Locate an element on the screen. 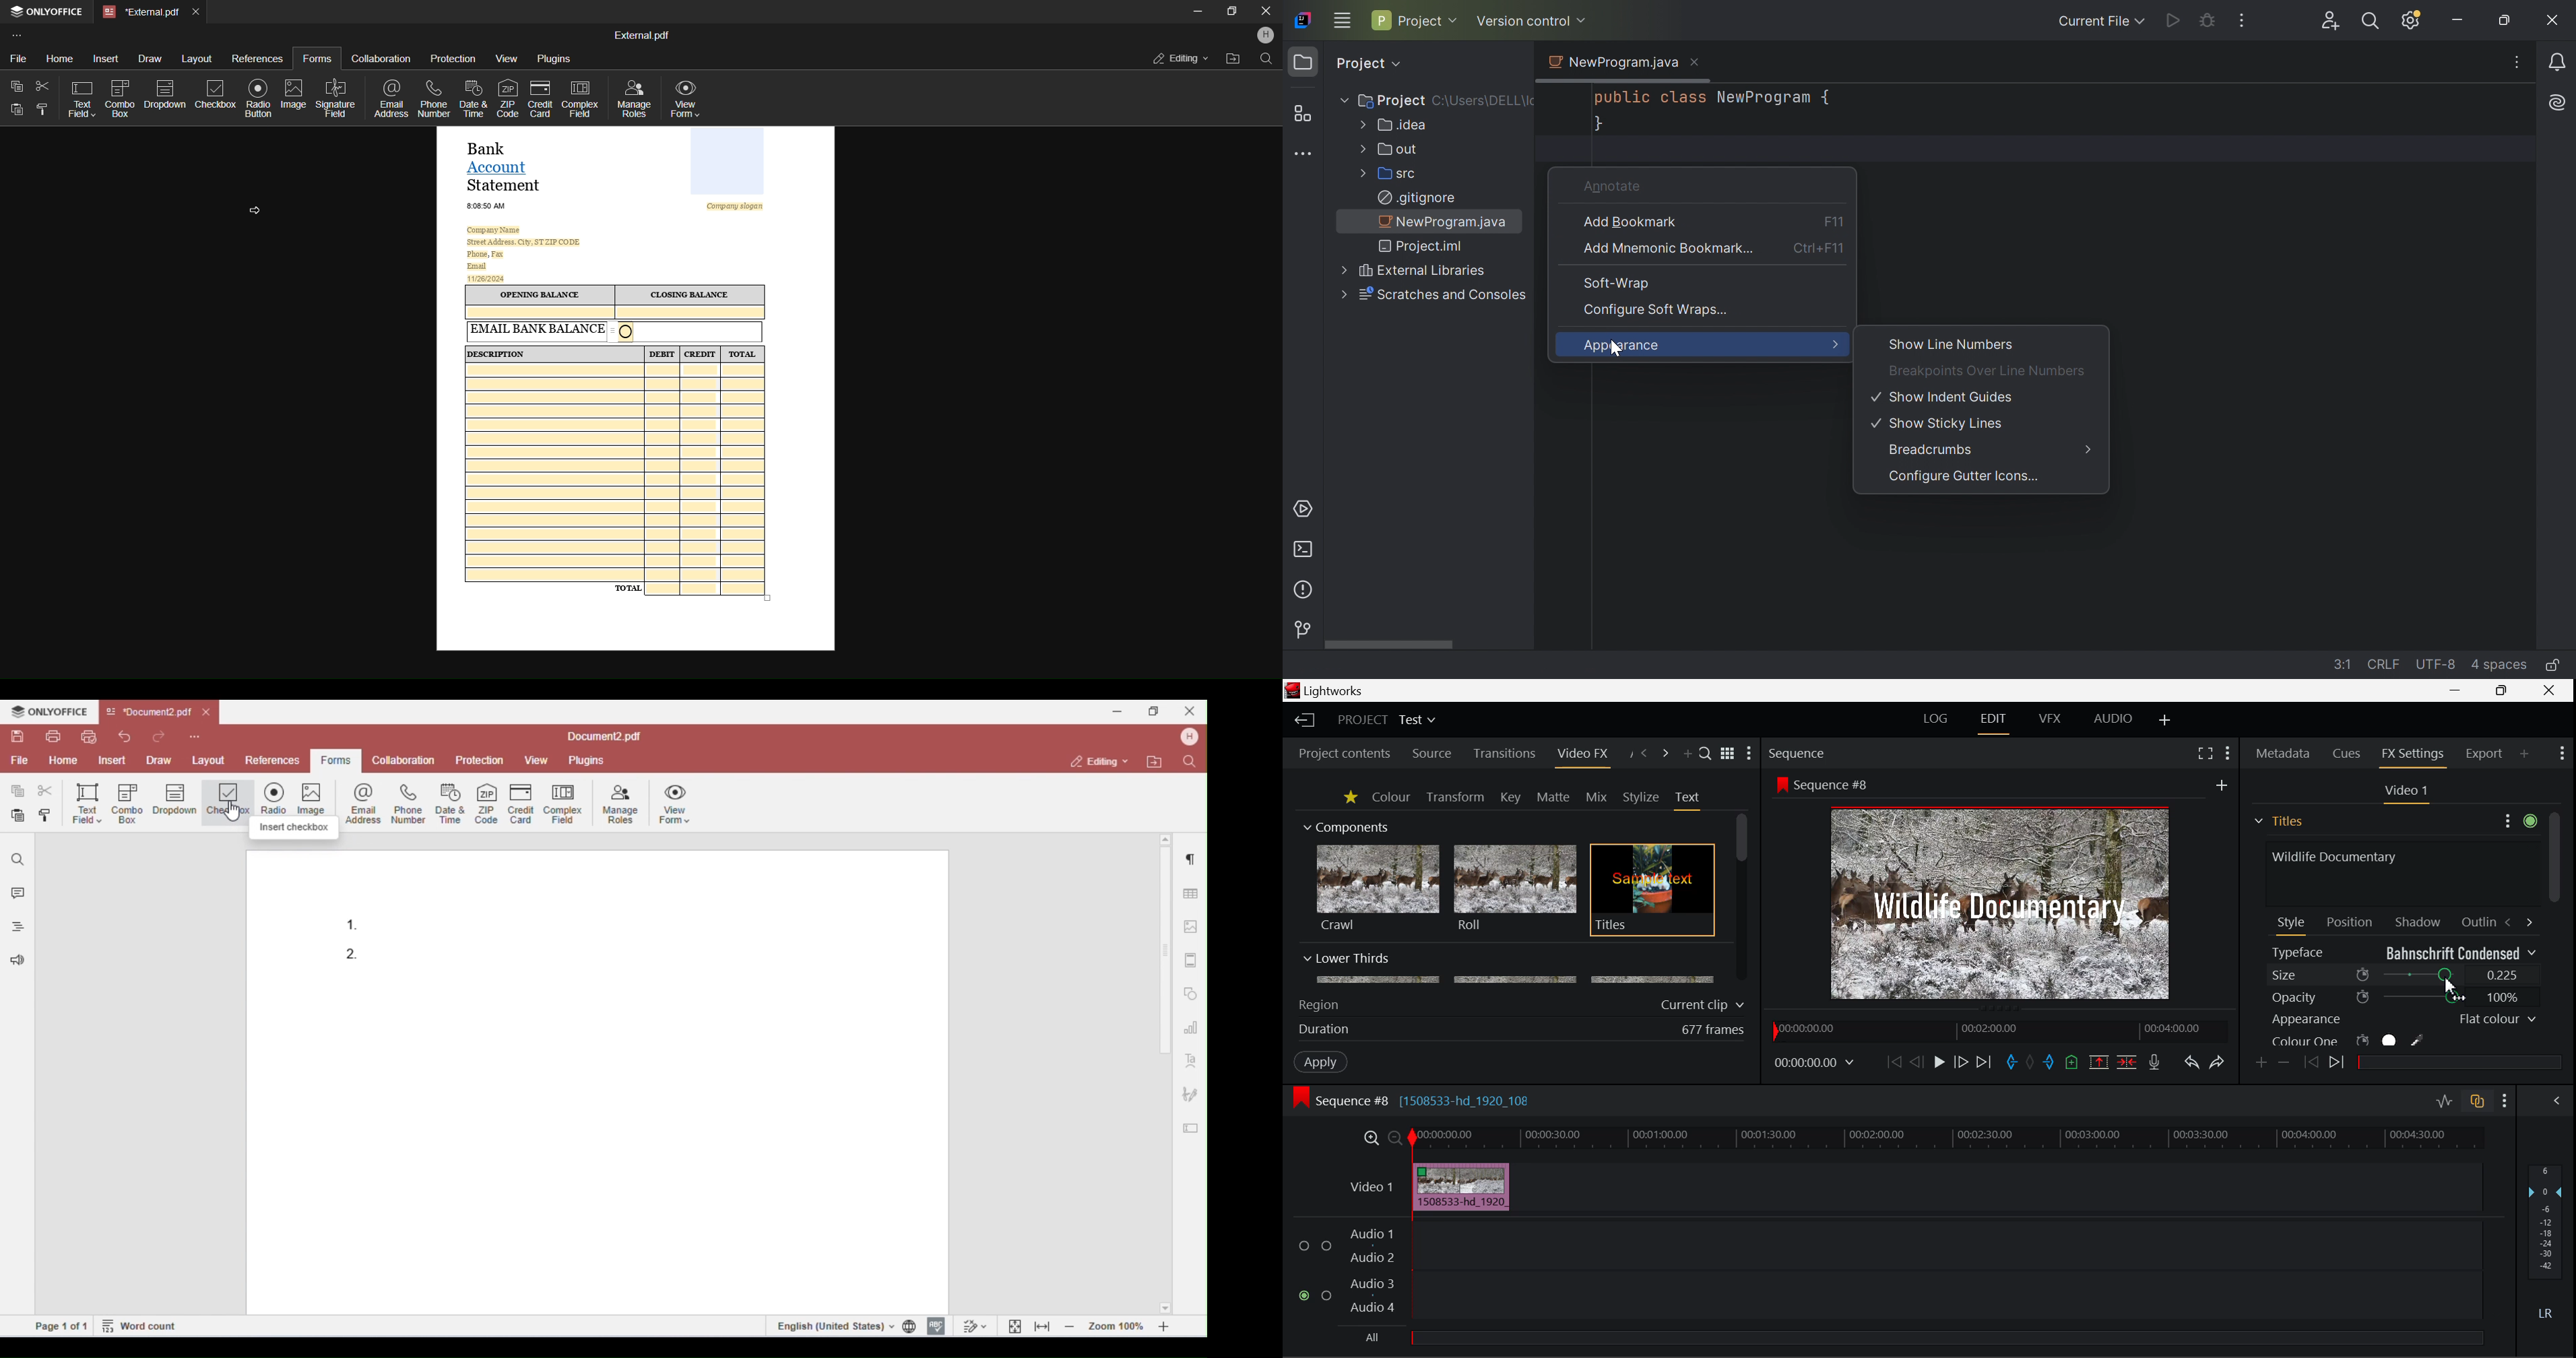 The height and width of the screenshot is (1372, 2576). collaboration is located at coordinates (383, 57).